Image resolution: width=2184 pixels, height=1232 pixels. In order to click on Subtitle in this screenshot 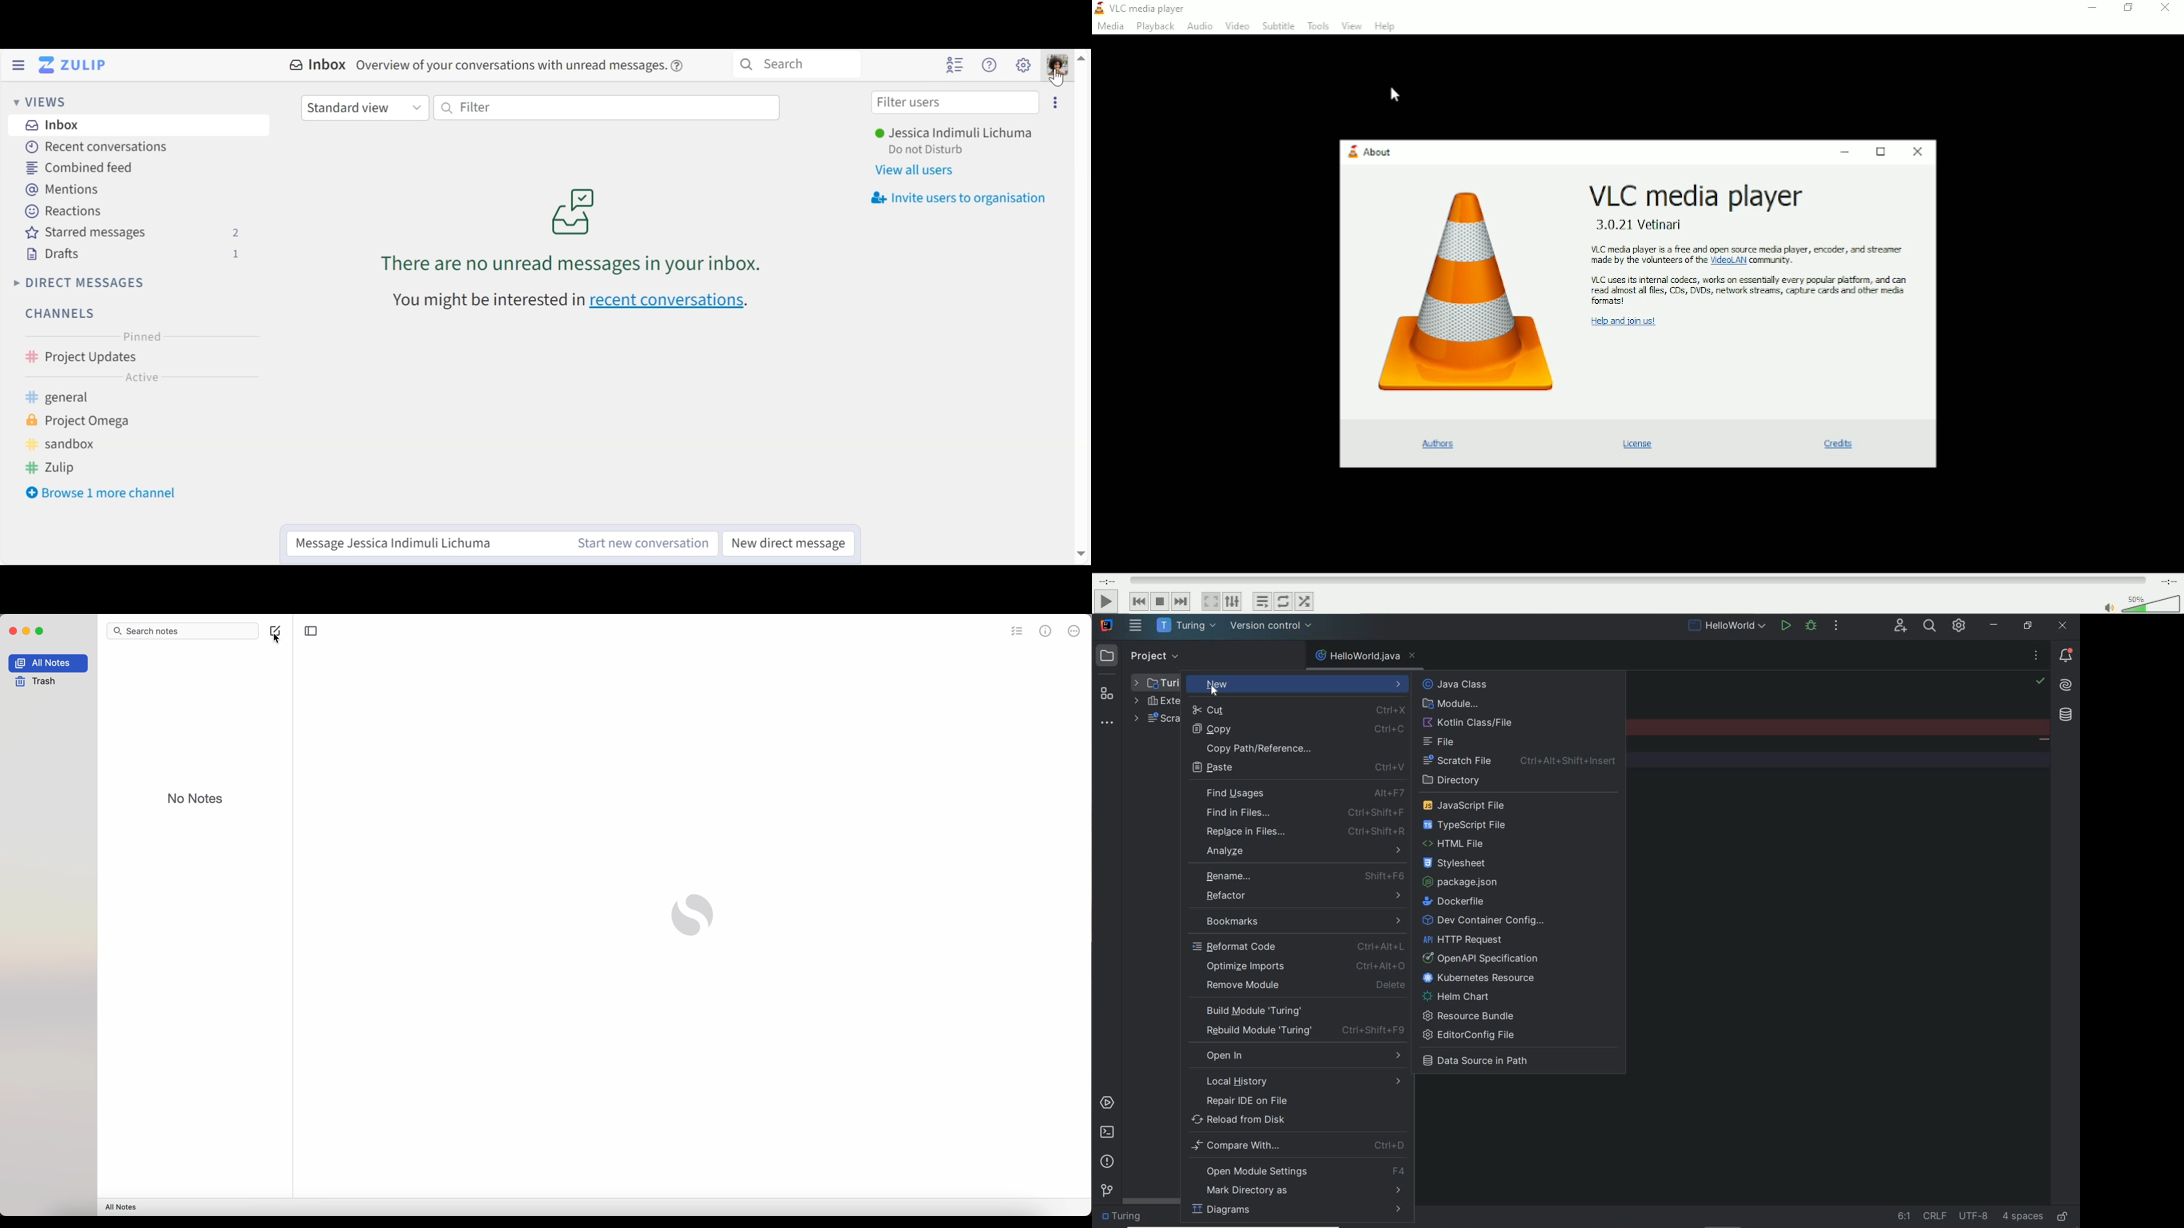, I will do `click(1277, 25)`.